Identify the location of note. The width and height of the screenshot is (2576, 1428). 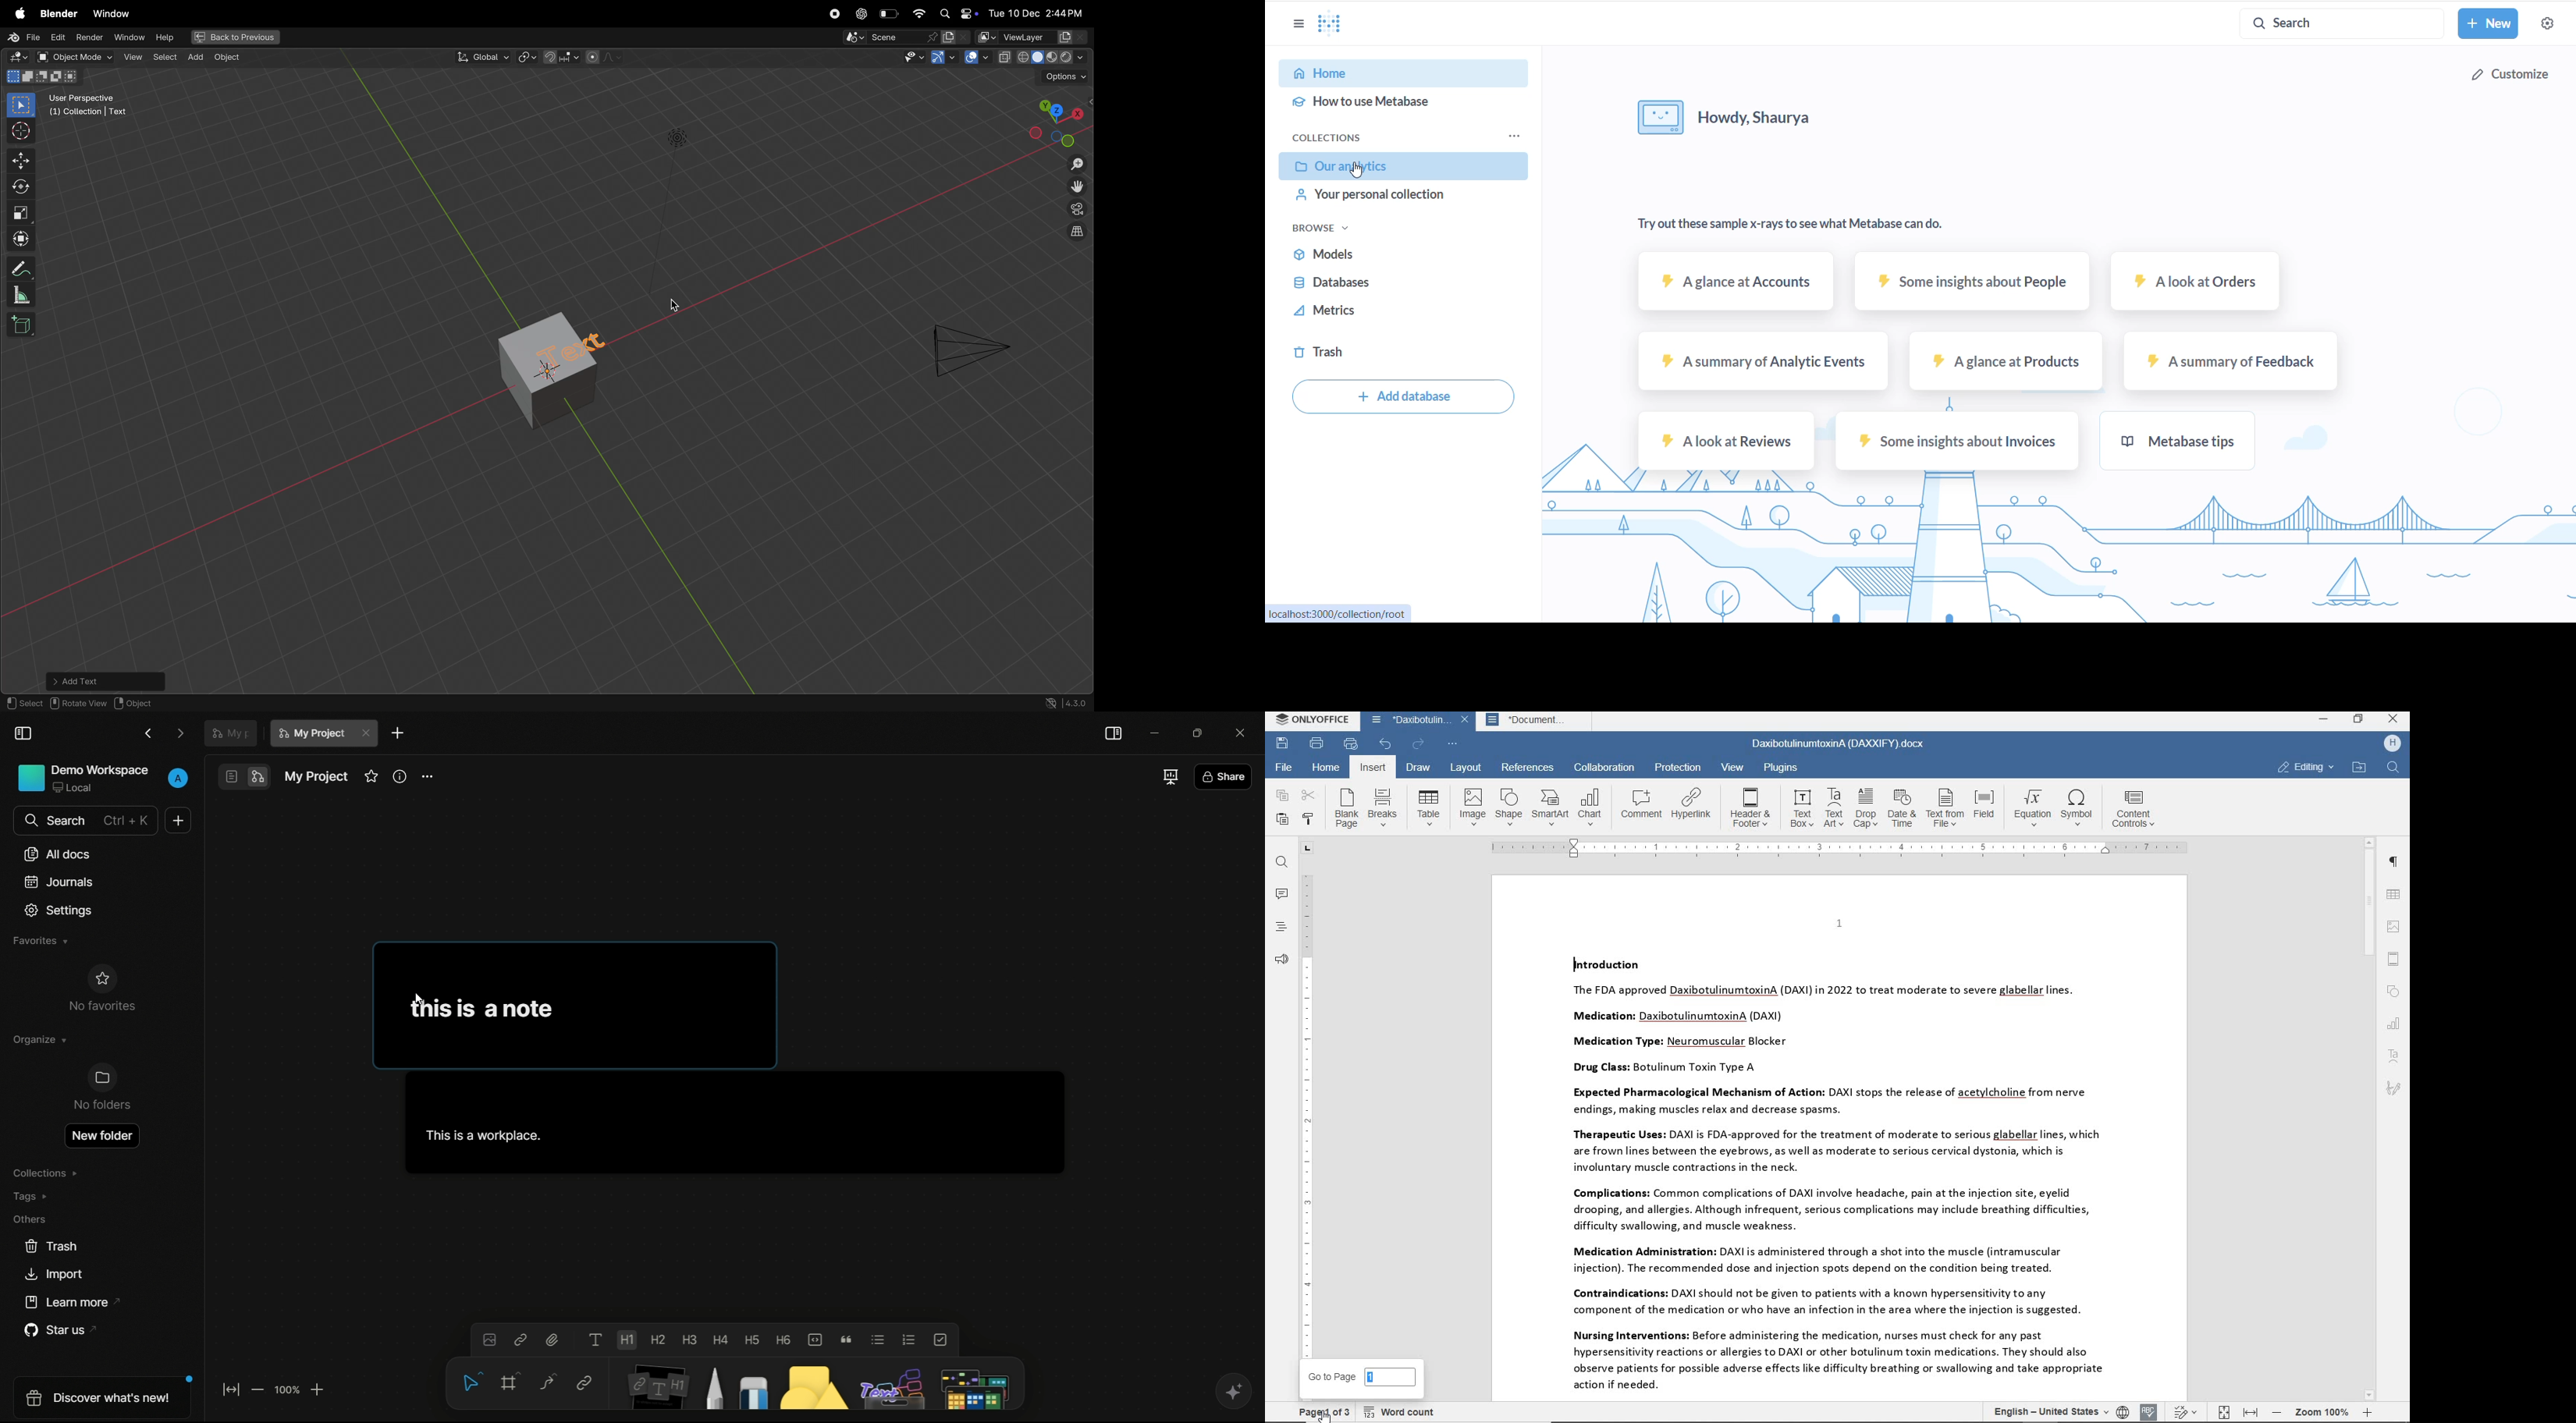
(654, 1385).